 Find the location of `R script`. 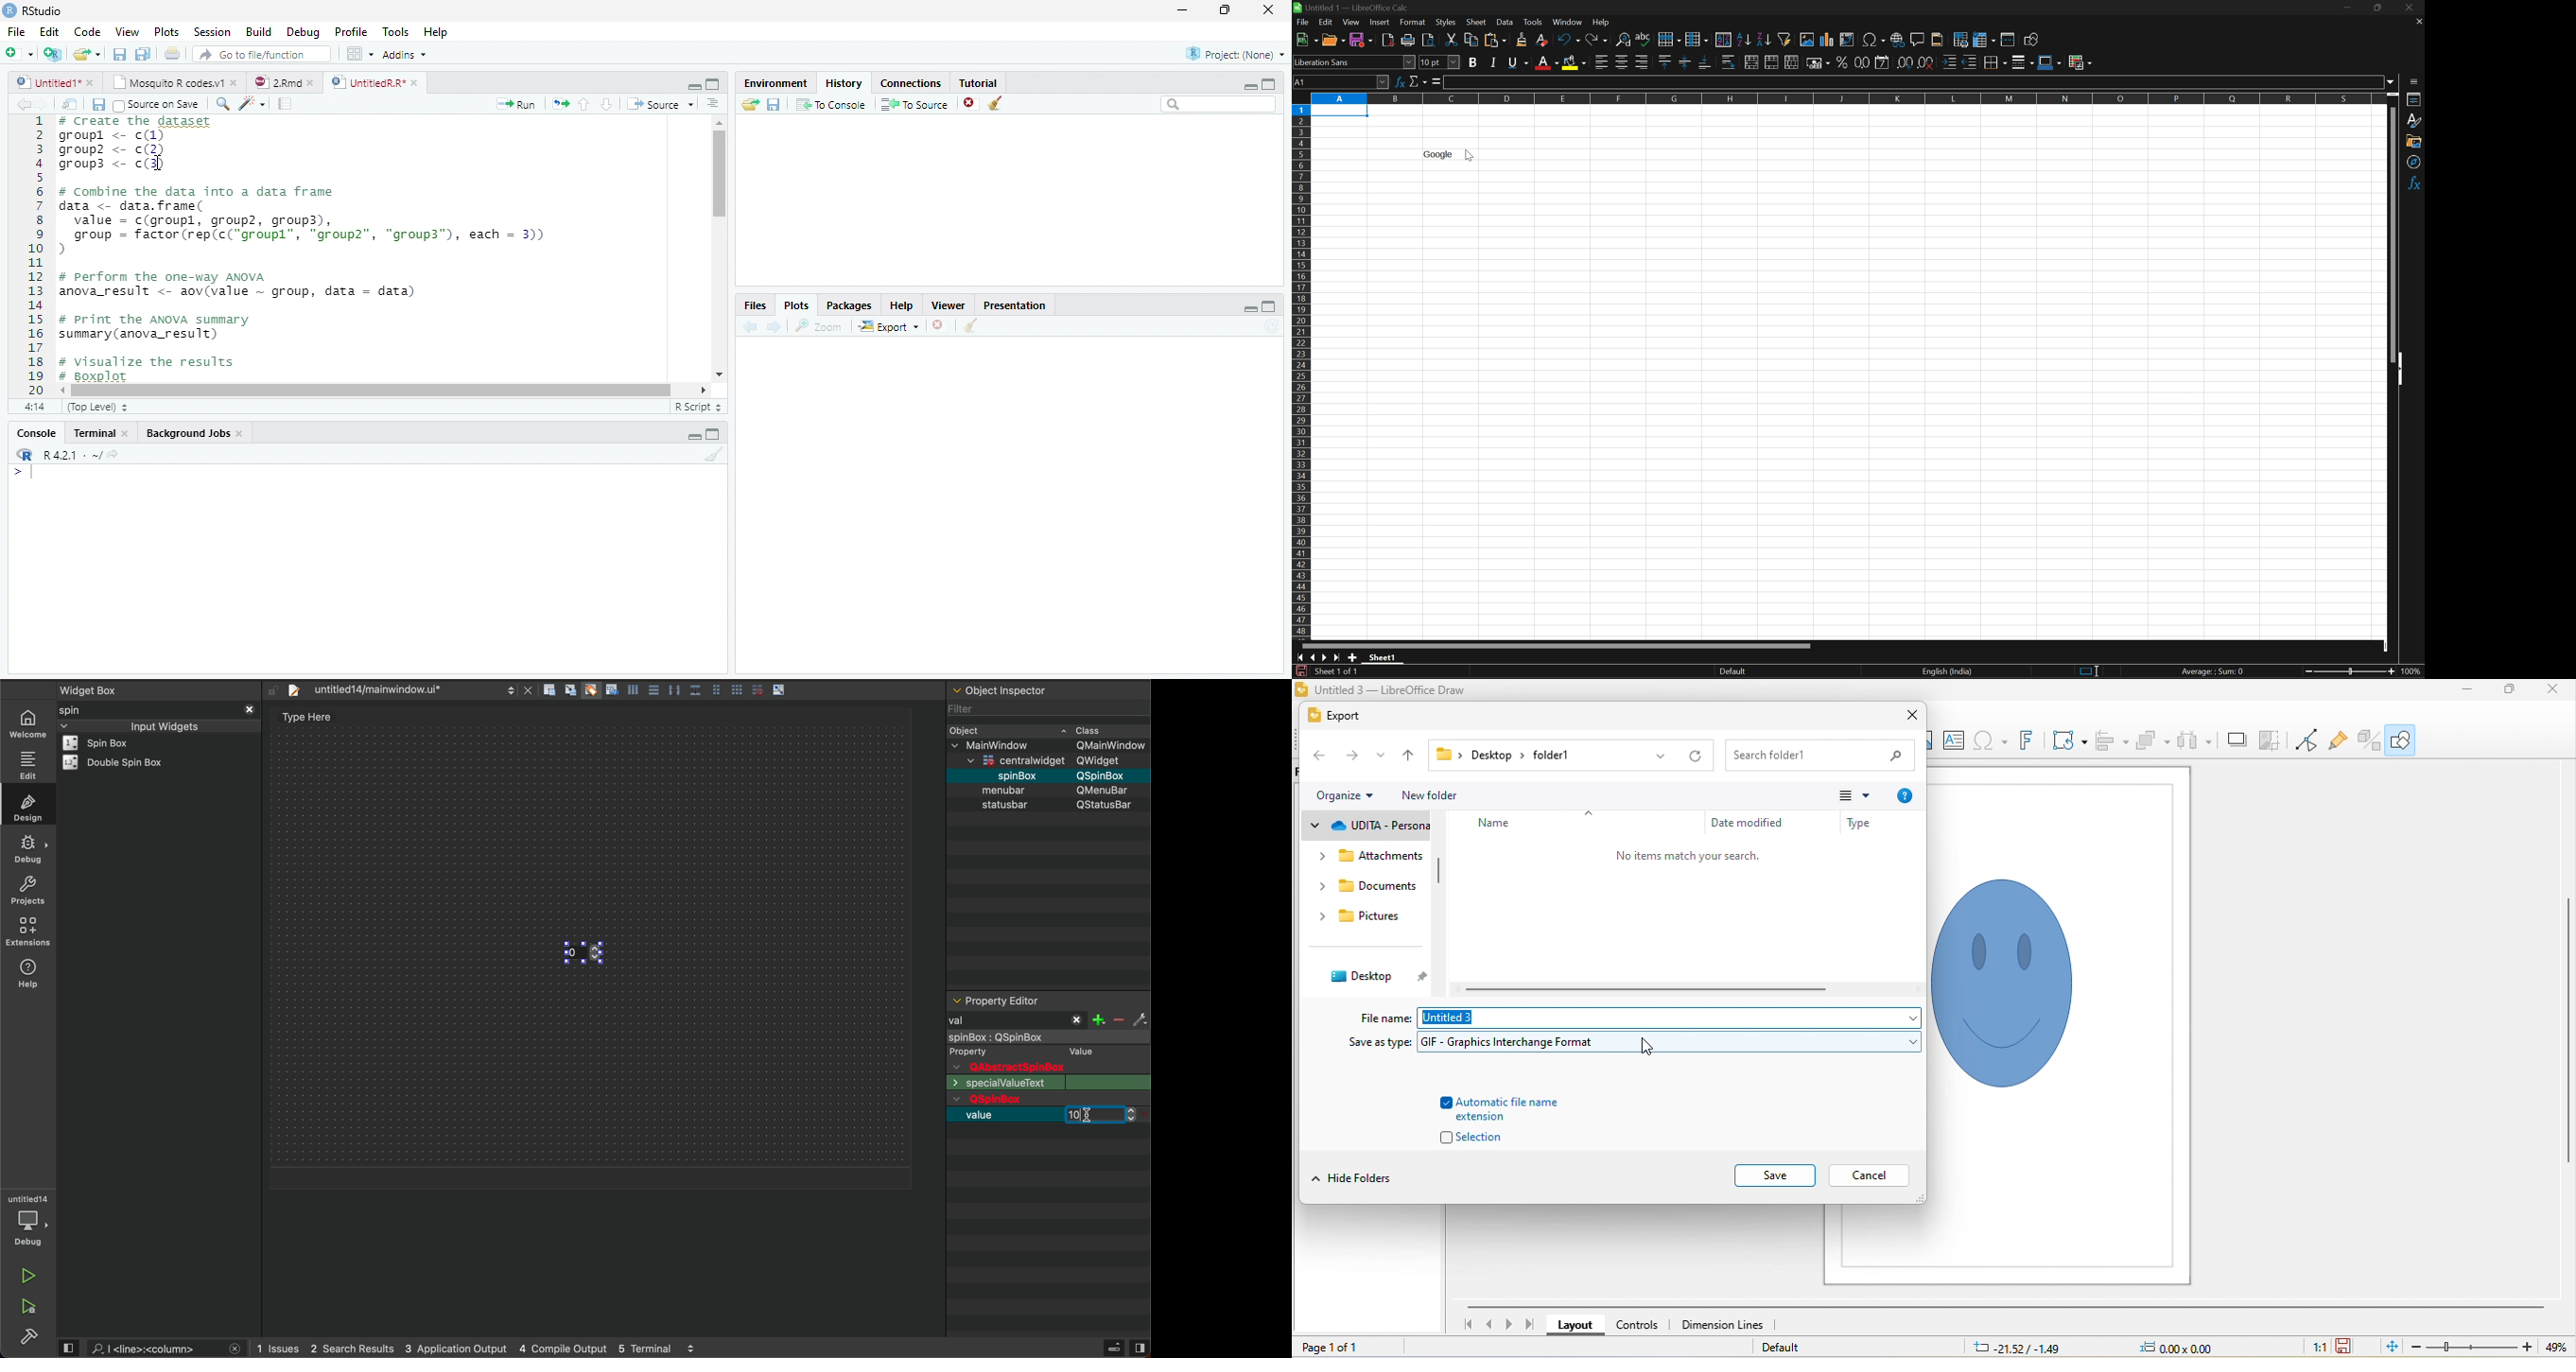

R script is located at coordinates (696, 406).